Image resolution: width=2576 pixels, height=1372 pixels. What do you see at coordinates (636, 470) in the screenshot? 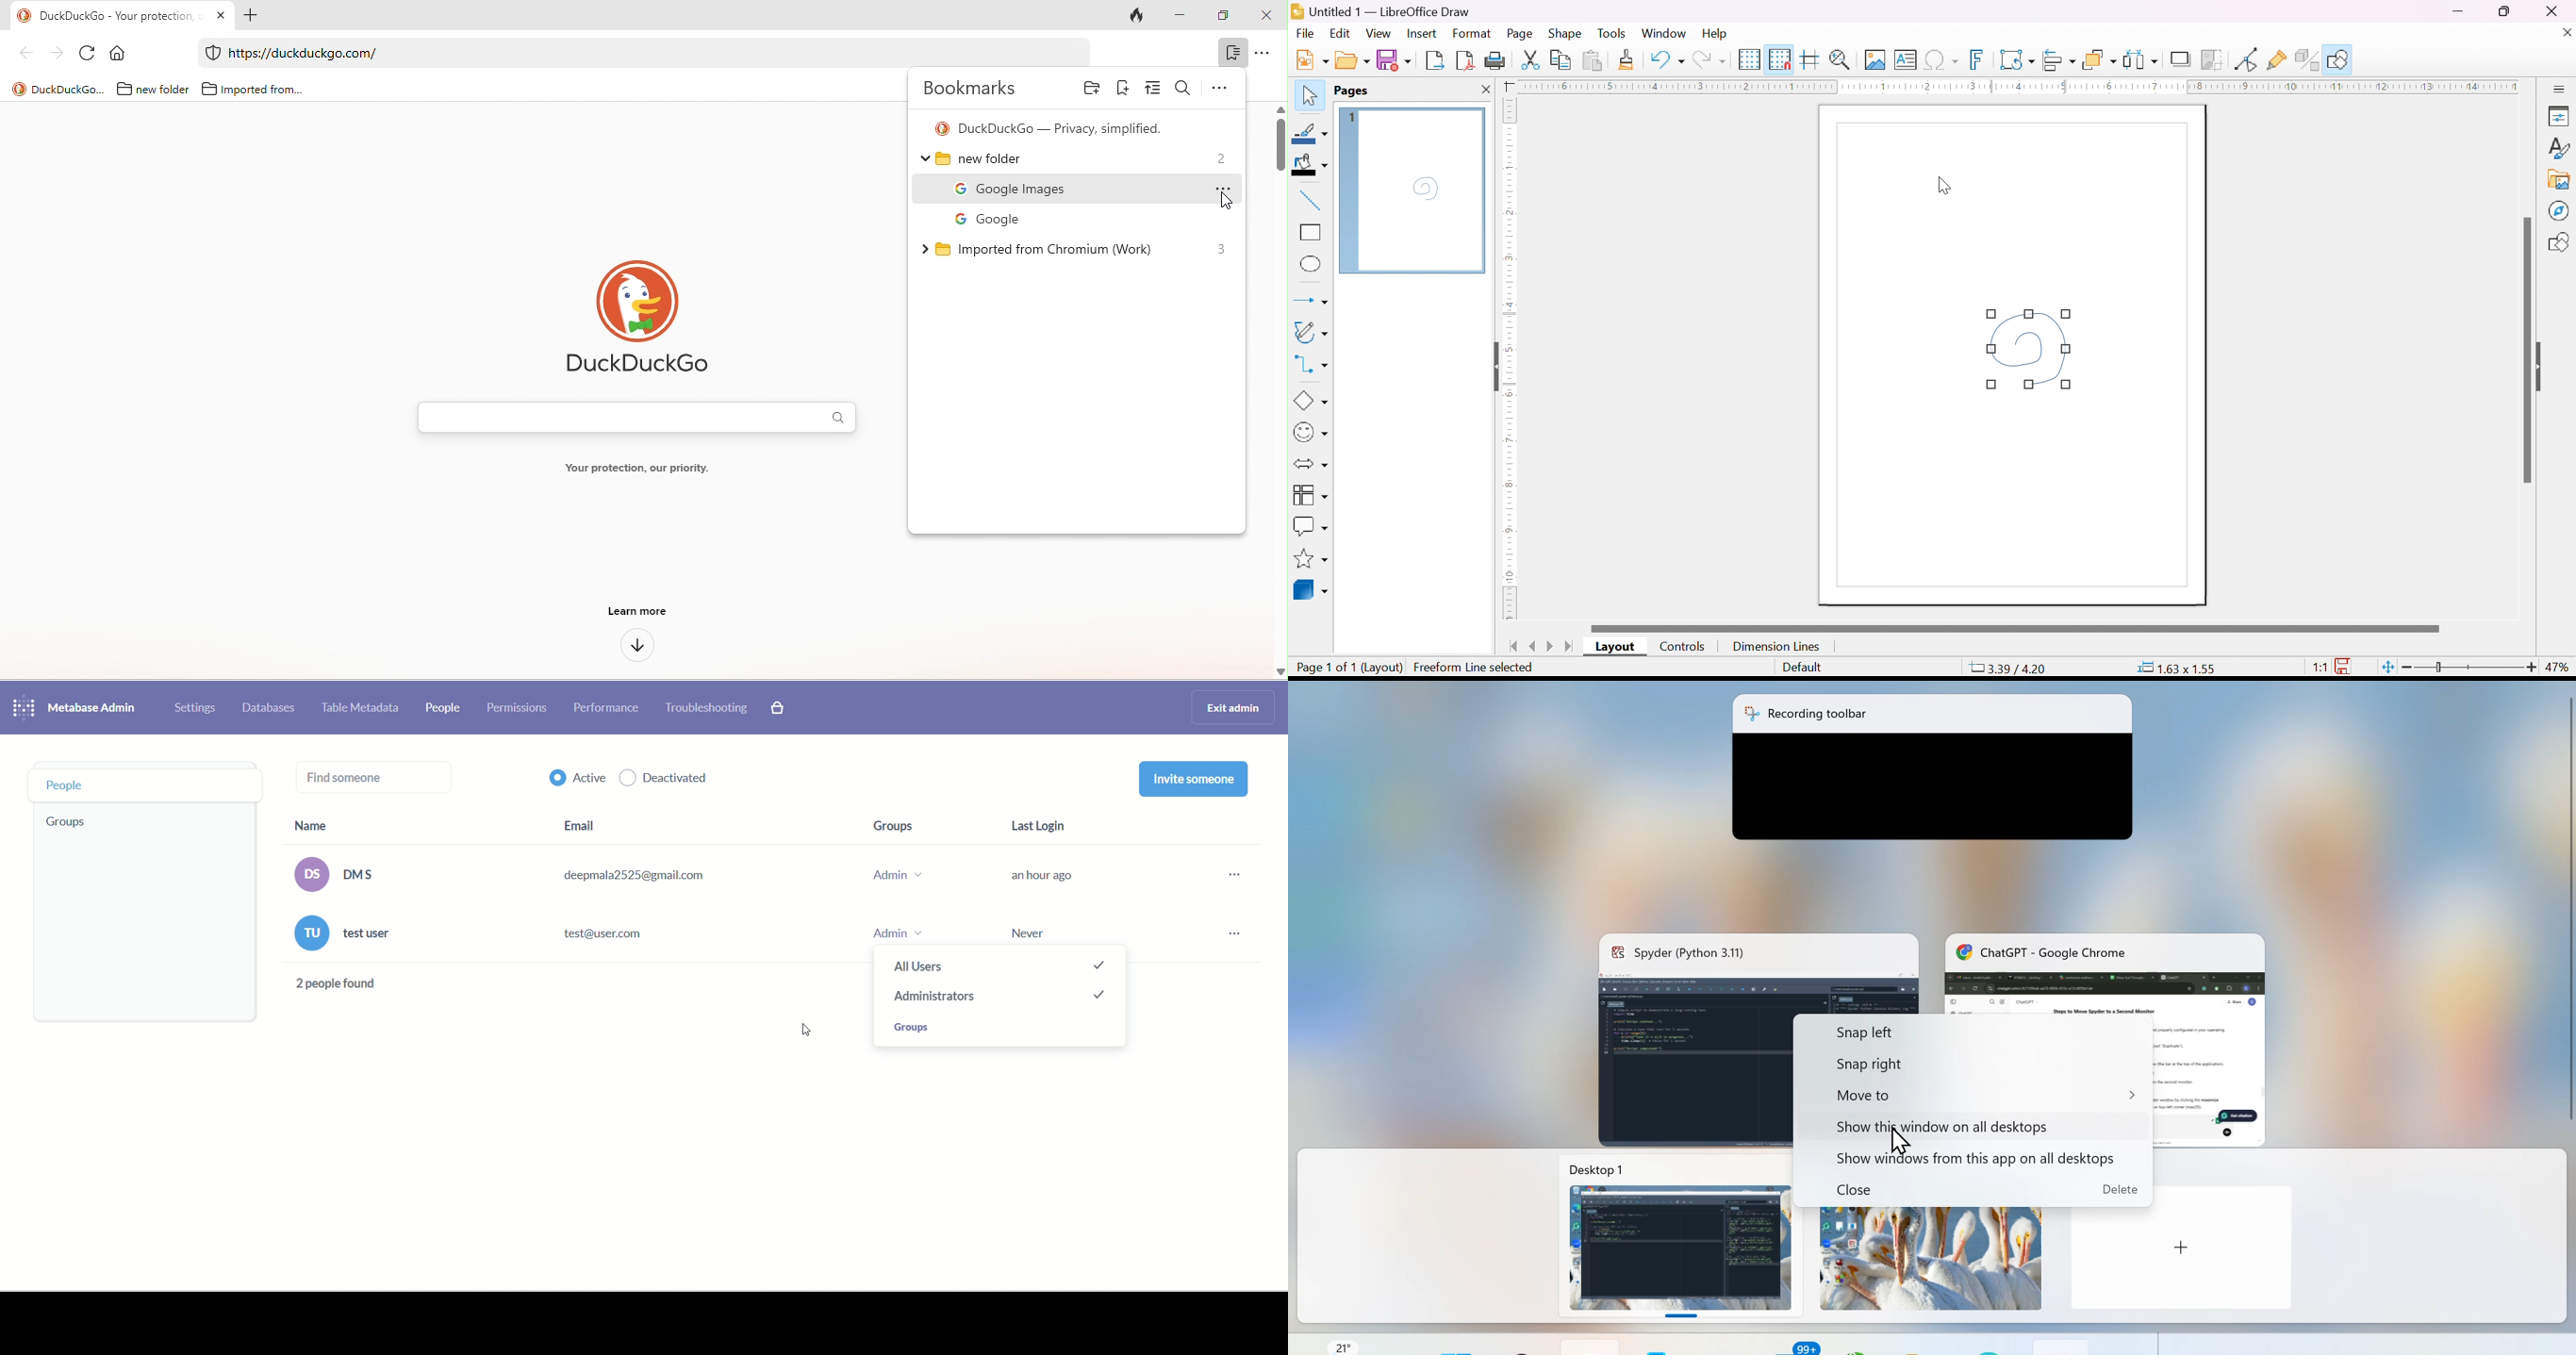
I see `your protection, our priority` at bounding box center [636, 470].